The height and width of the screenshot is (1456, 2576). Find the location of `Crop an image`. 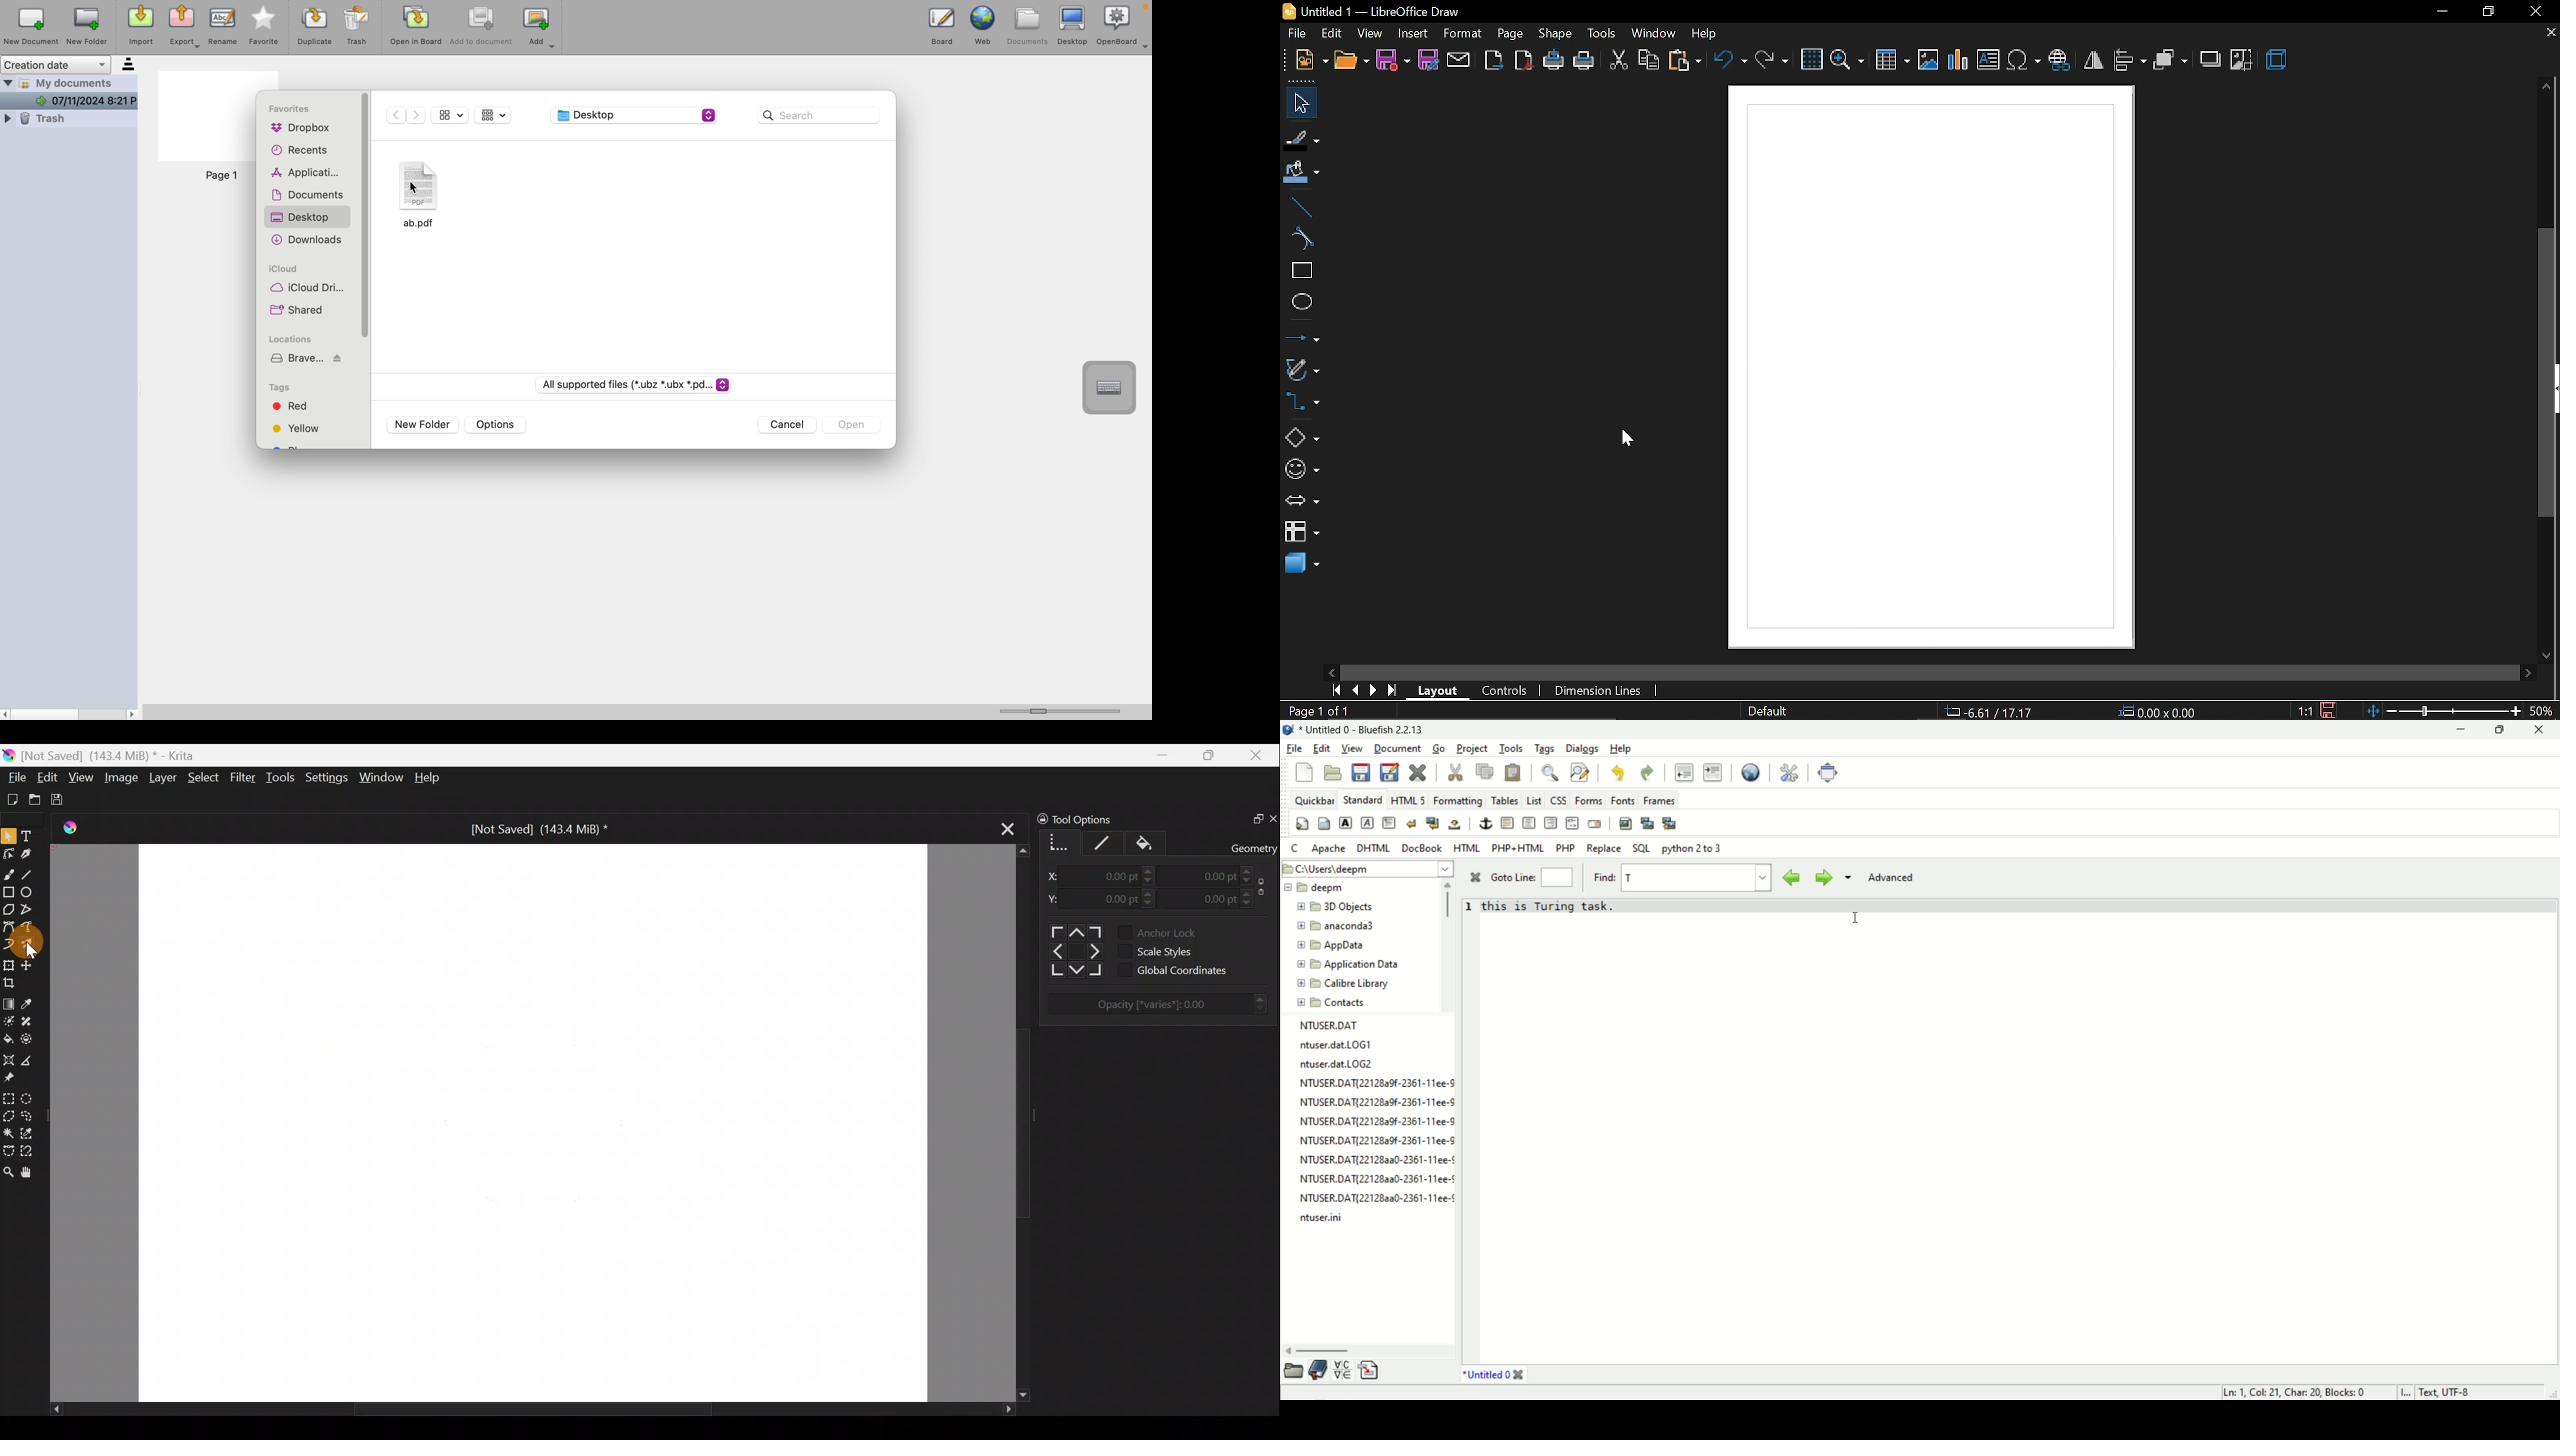

Crop an image is located at coordinates (13, 981).